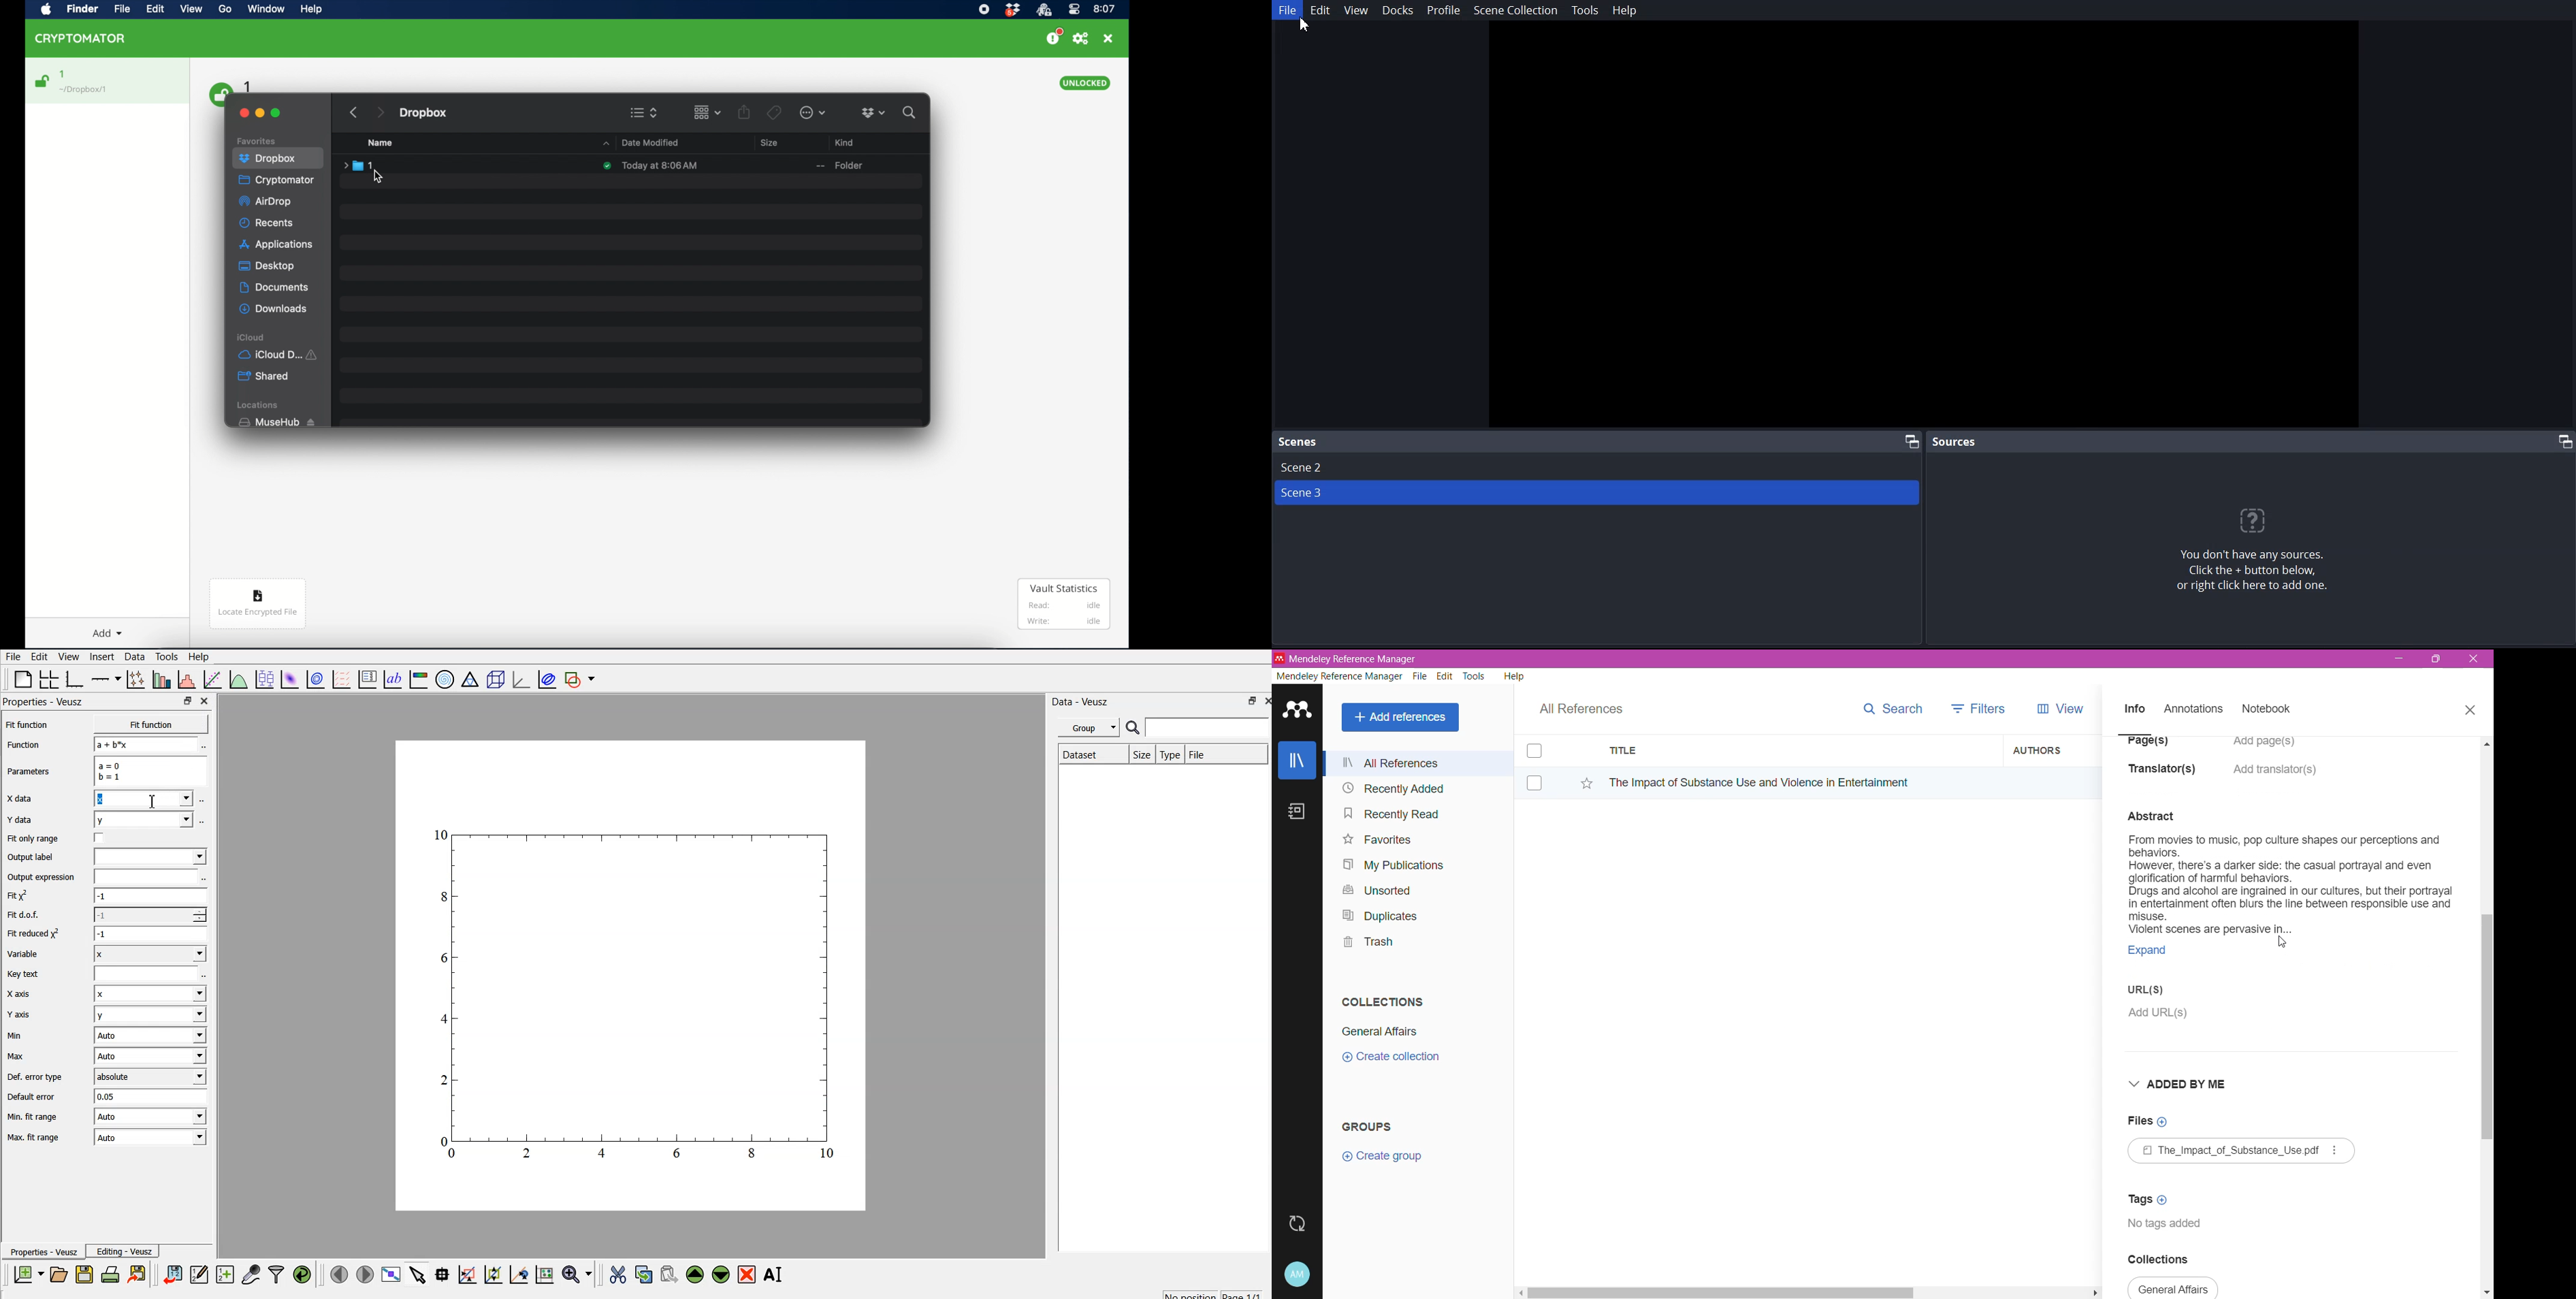  Describe the element at coordinates (1340, 676) in the screenshot. I see `Mendeley Reference Manager` at that location.